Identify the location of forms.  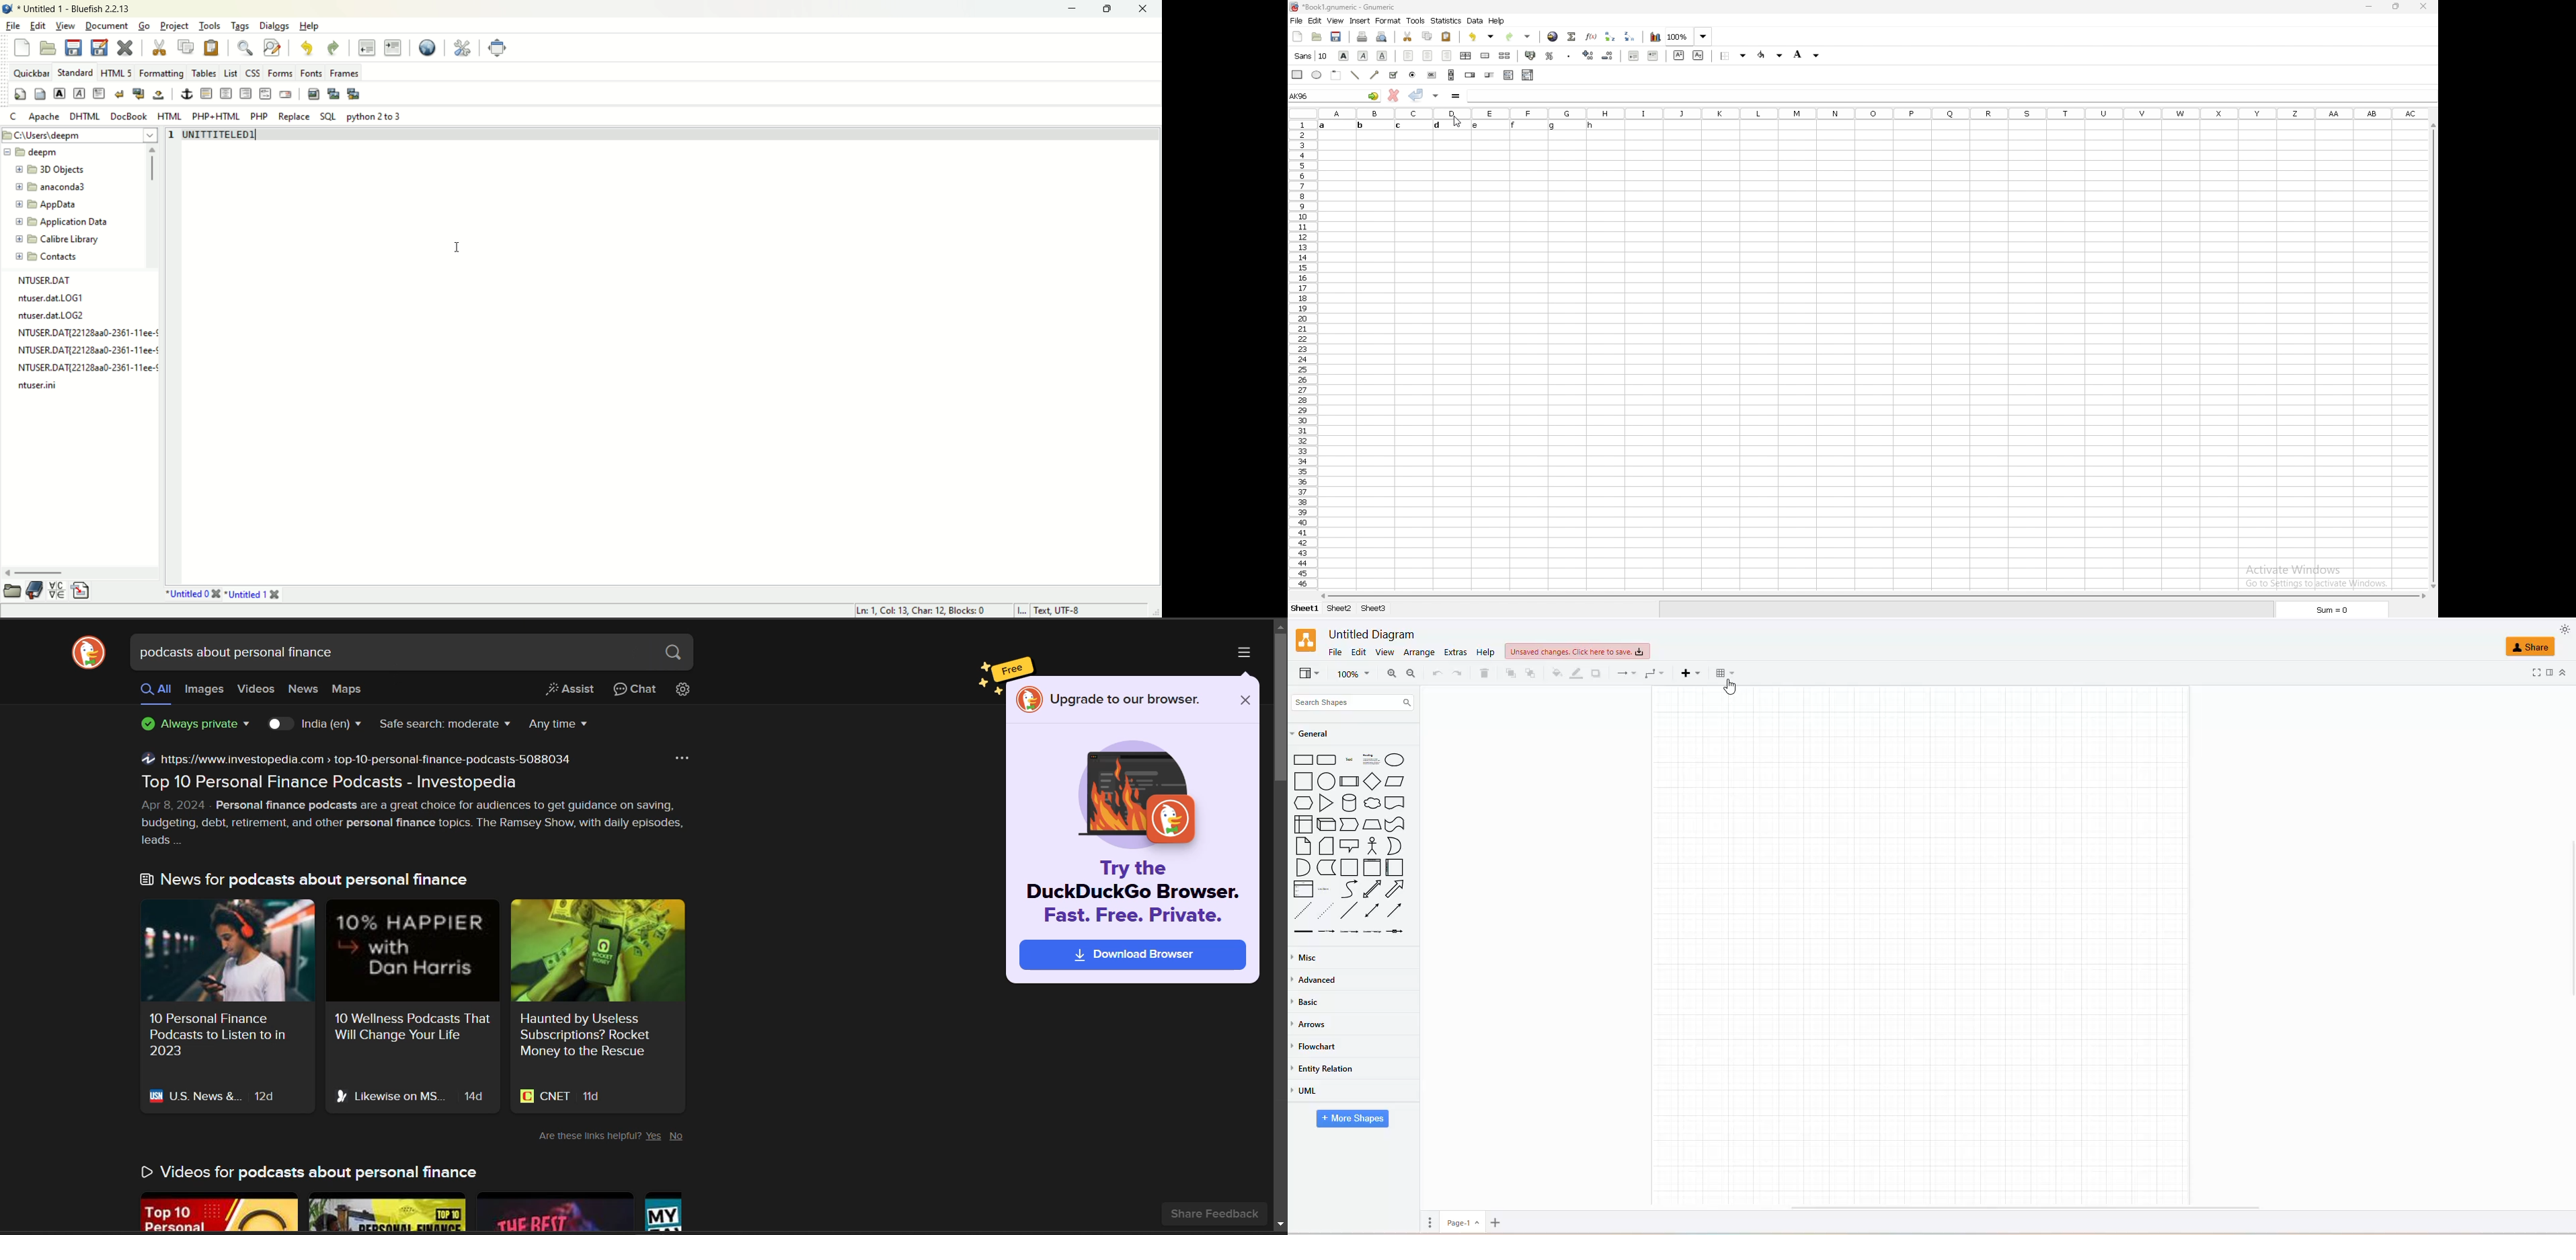
(278, 72).